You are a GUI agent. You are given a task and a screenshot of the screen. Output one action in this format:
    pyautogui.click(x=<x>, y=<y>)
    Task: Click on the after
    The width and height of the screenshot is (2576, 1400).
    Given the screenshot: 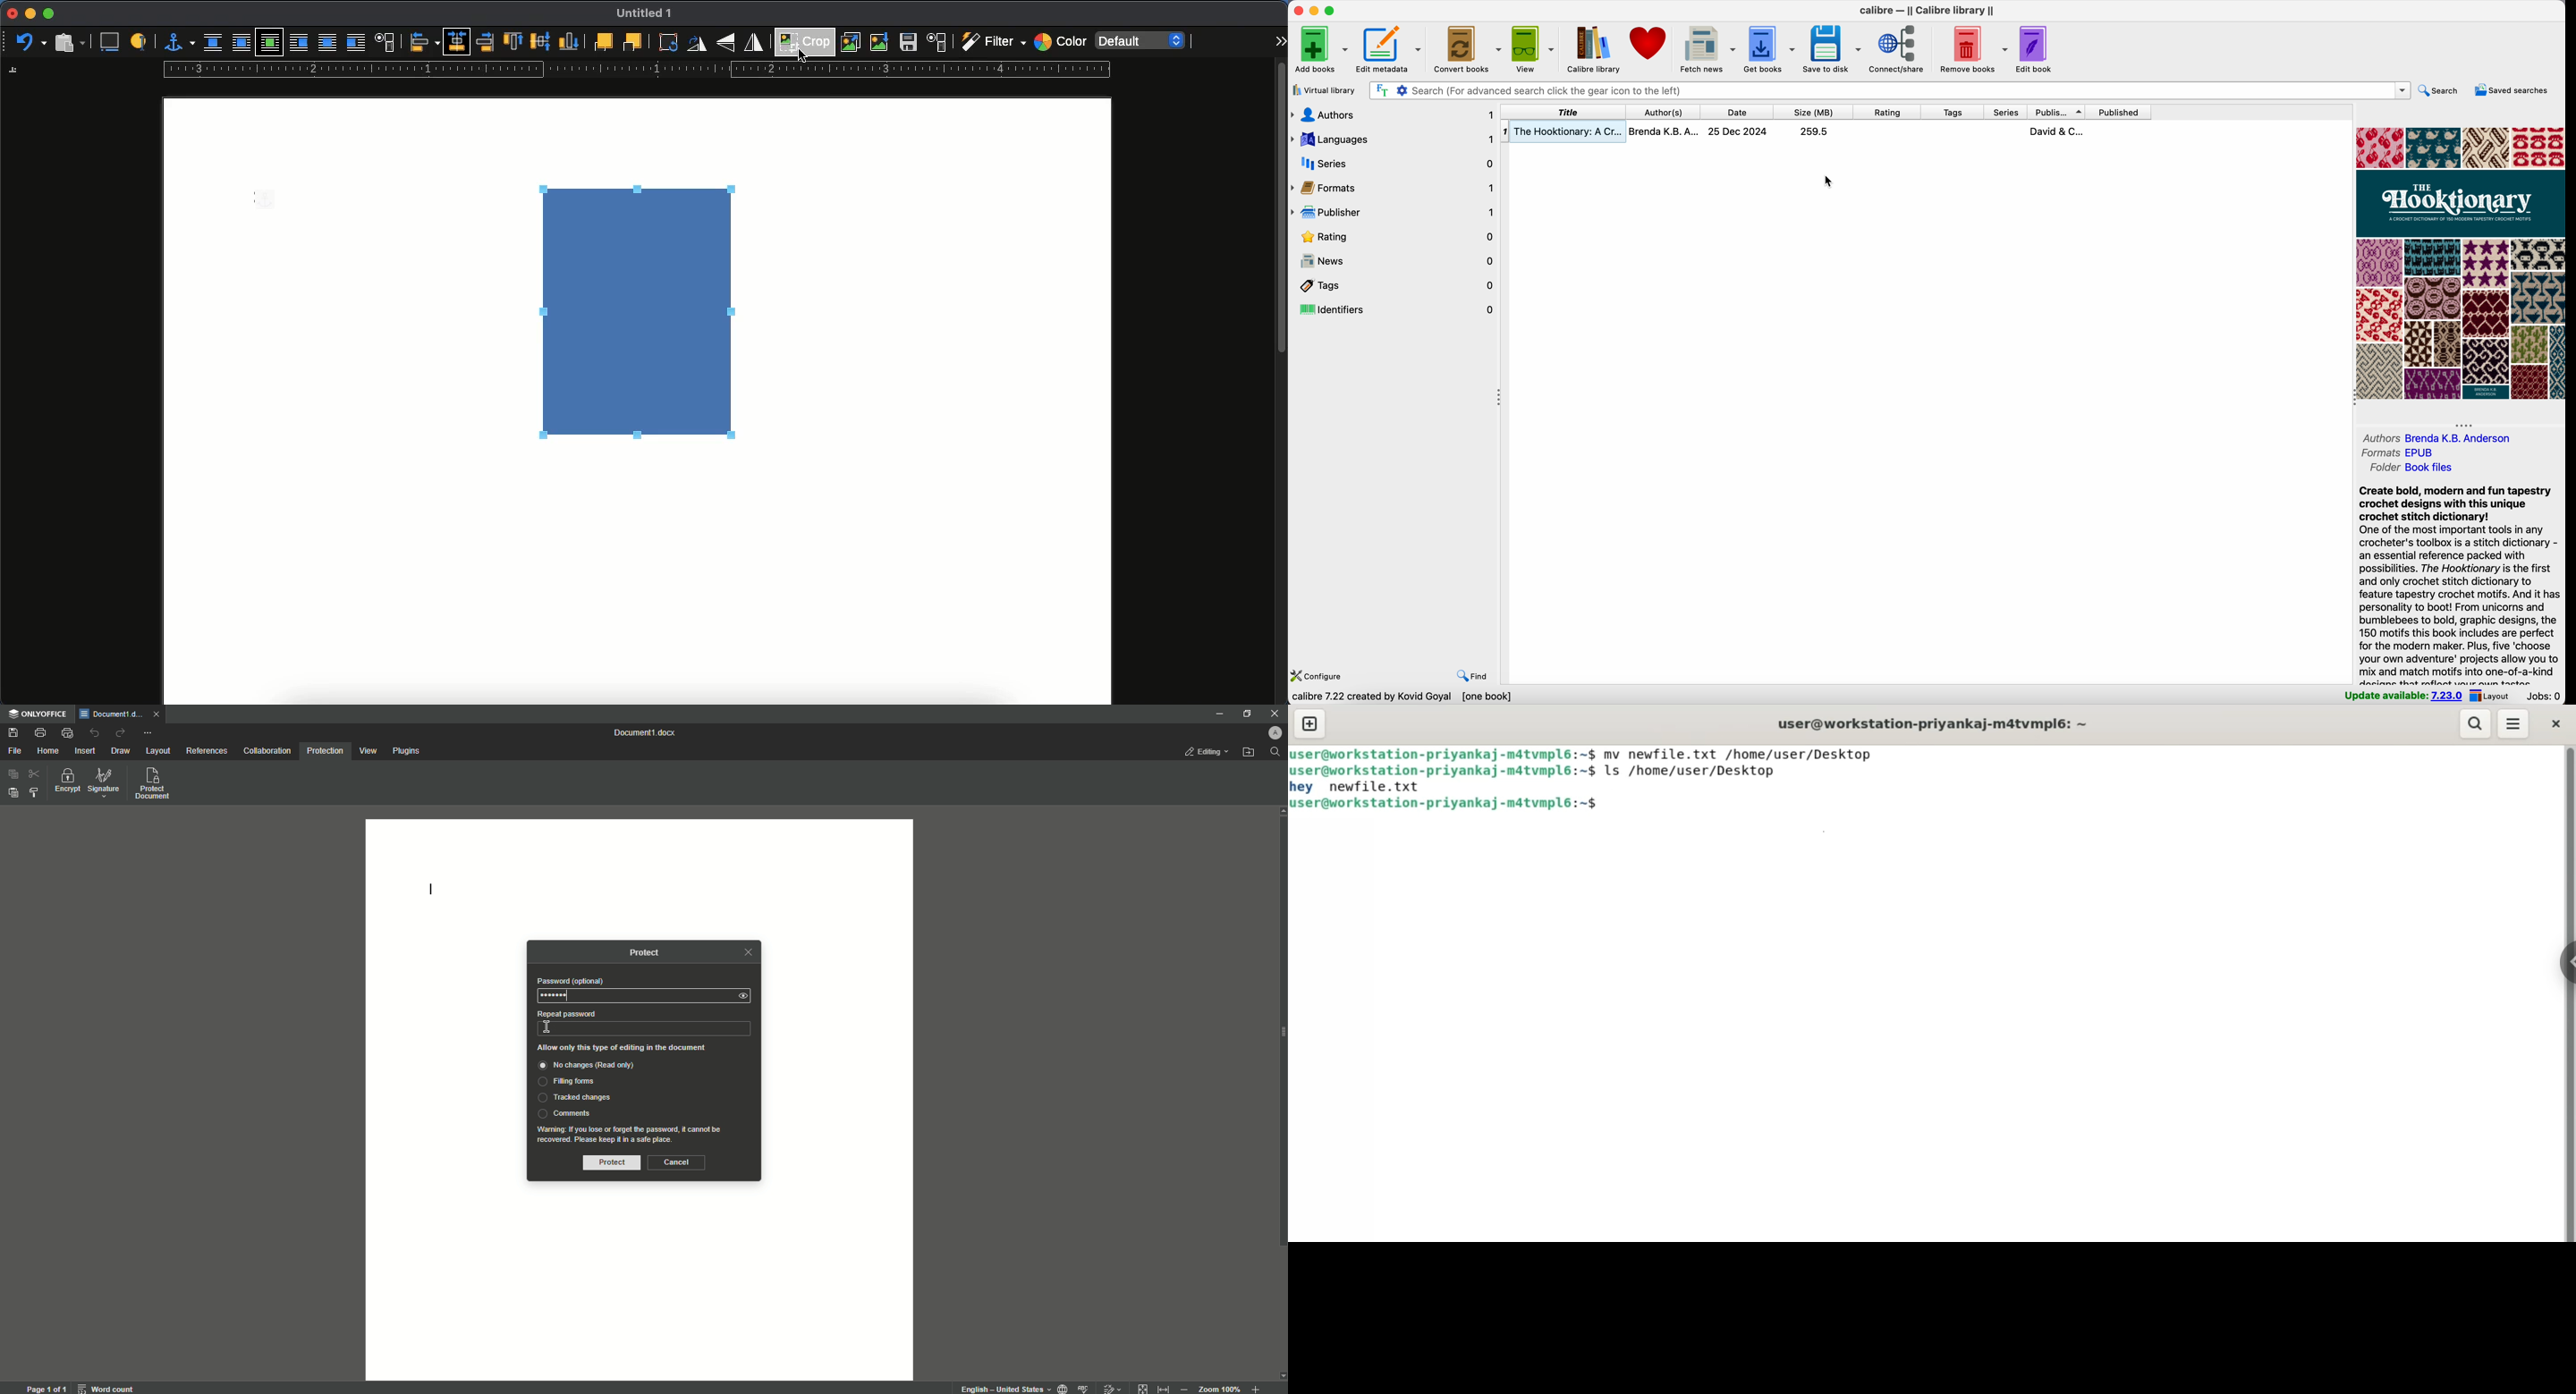 What is the action you would take?
    pyautogui.click(x=355, y=45)
    